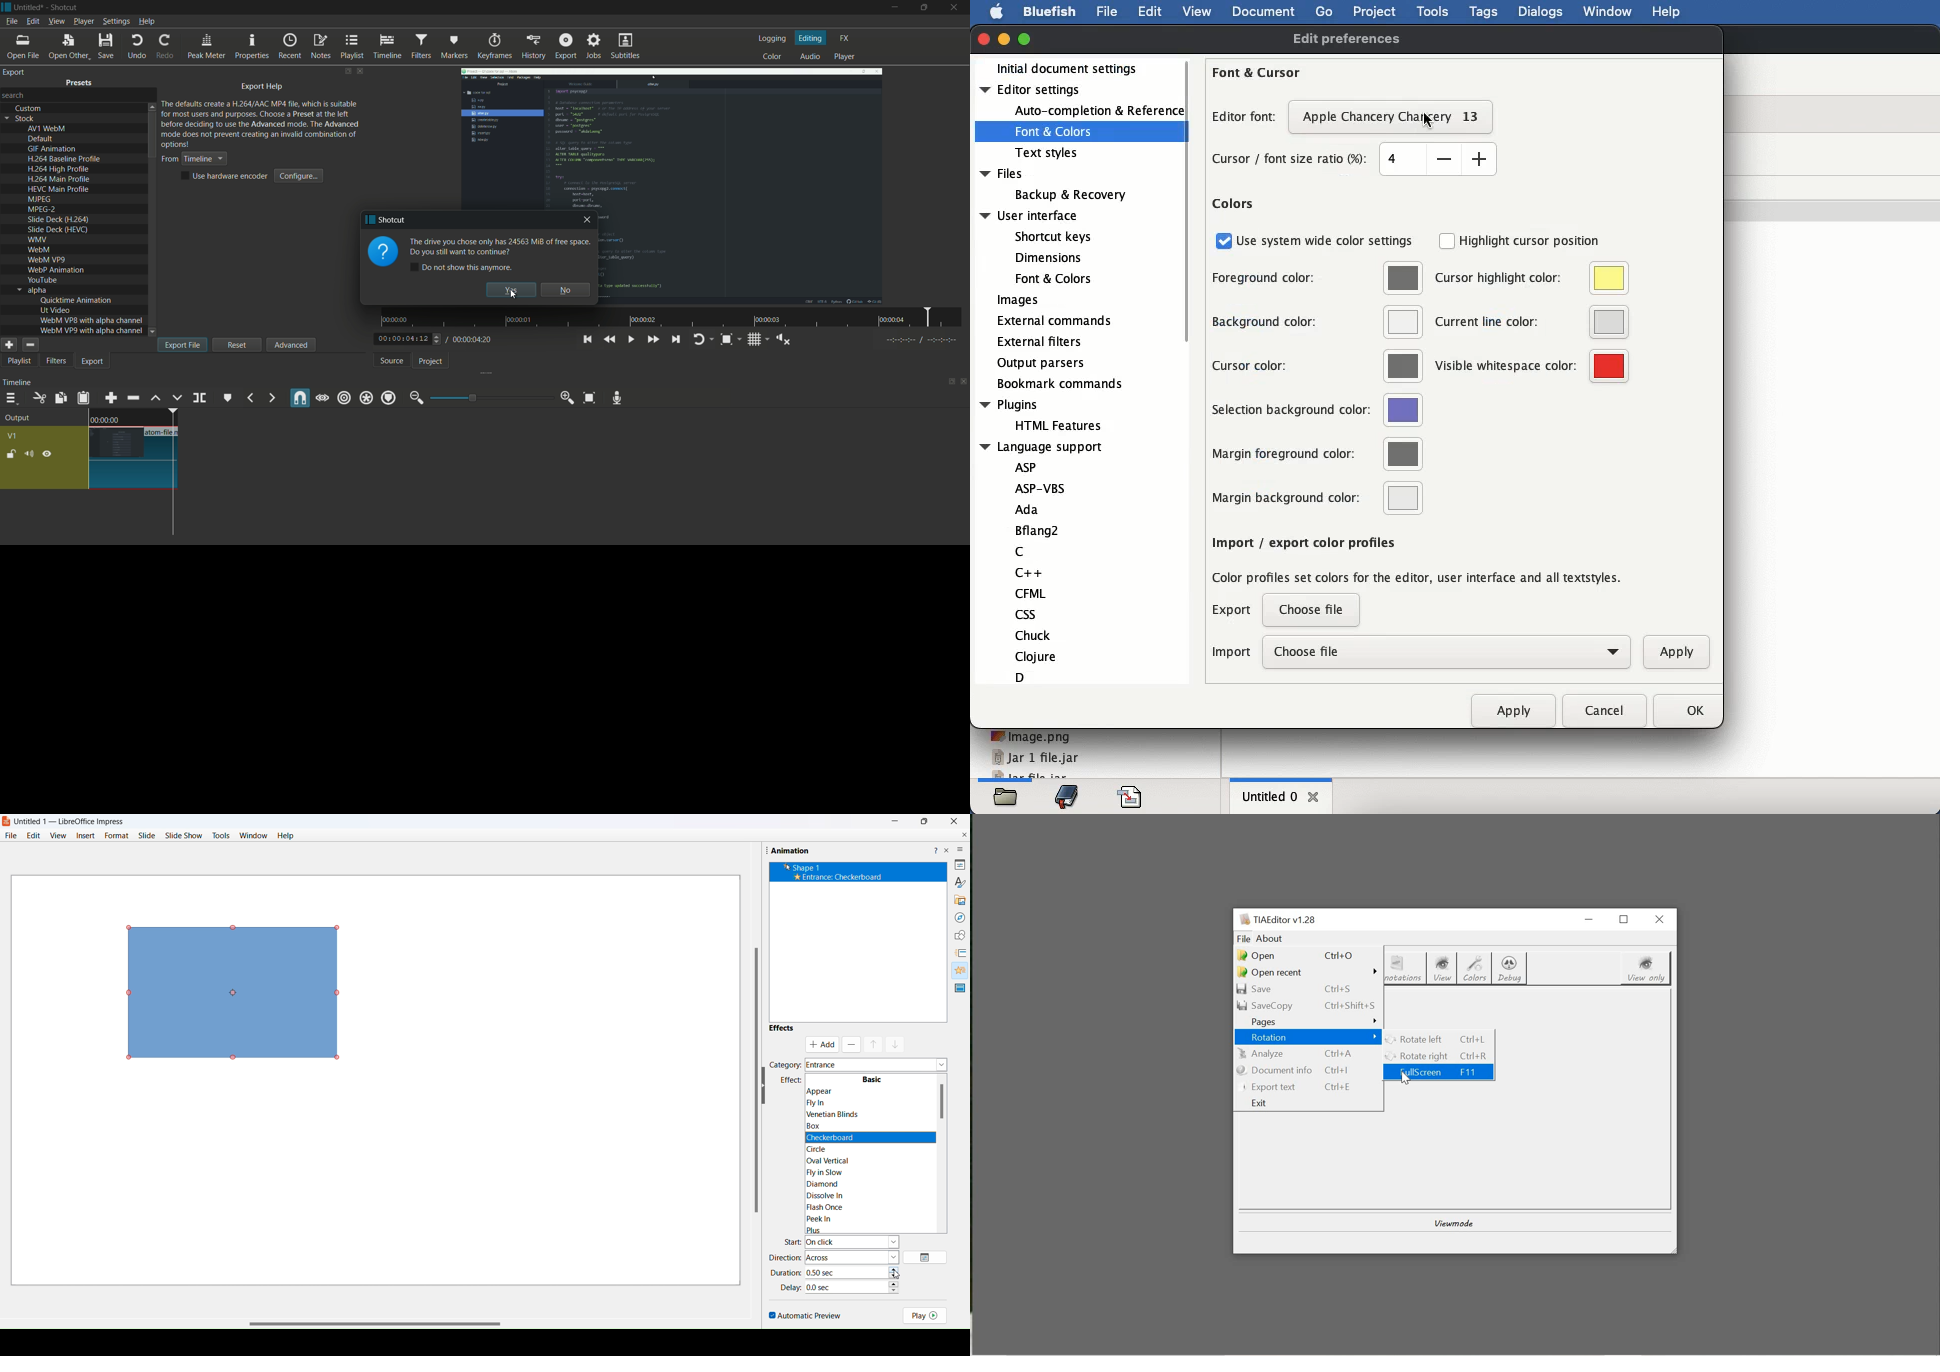 The image size is (1960, 1372). I want to click on zoom out, so click(415, 399).